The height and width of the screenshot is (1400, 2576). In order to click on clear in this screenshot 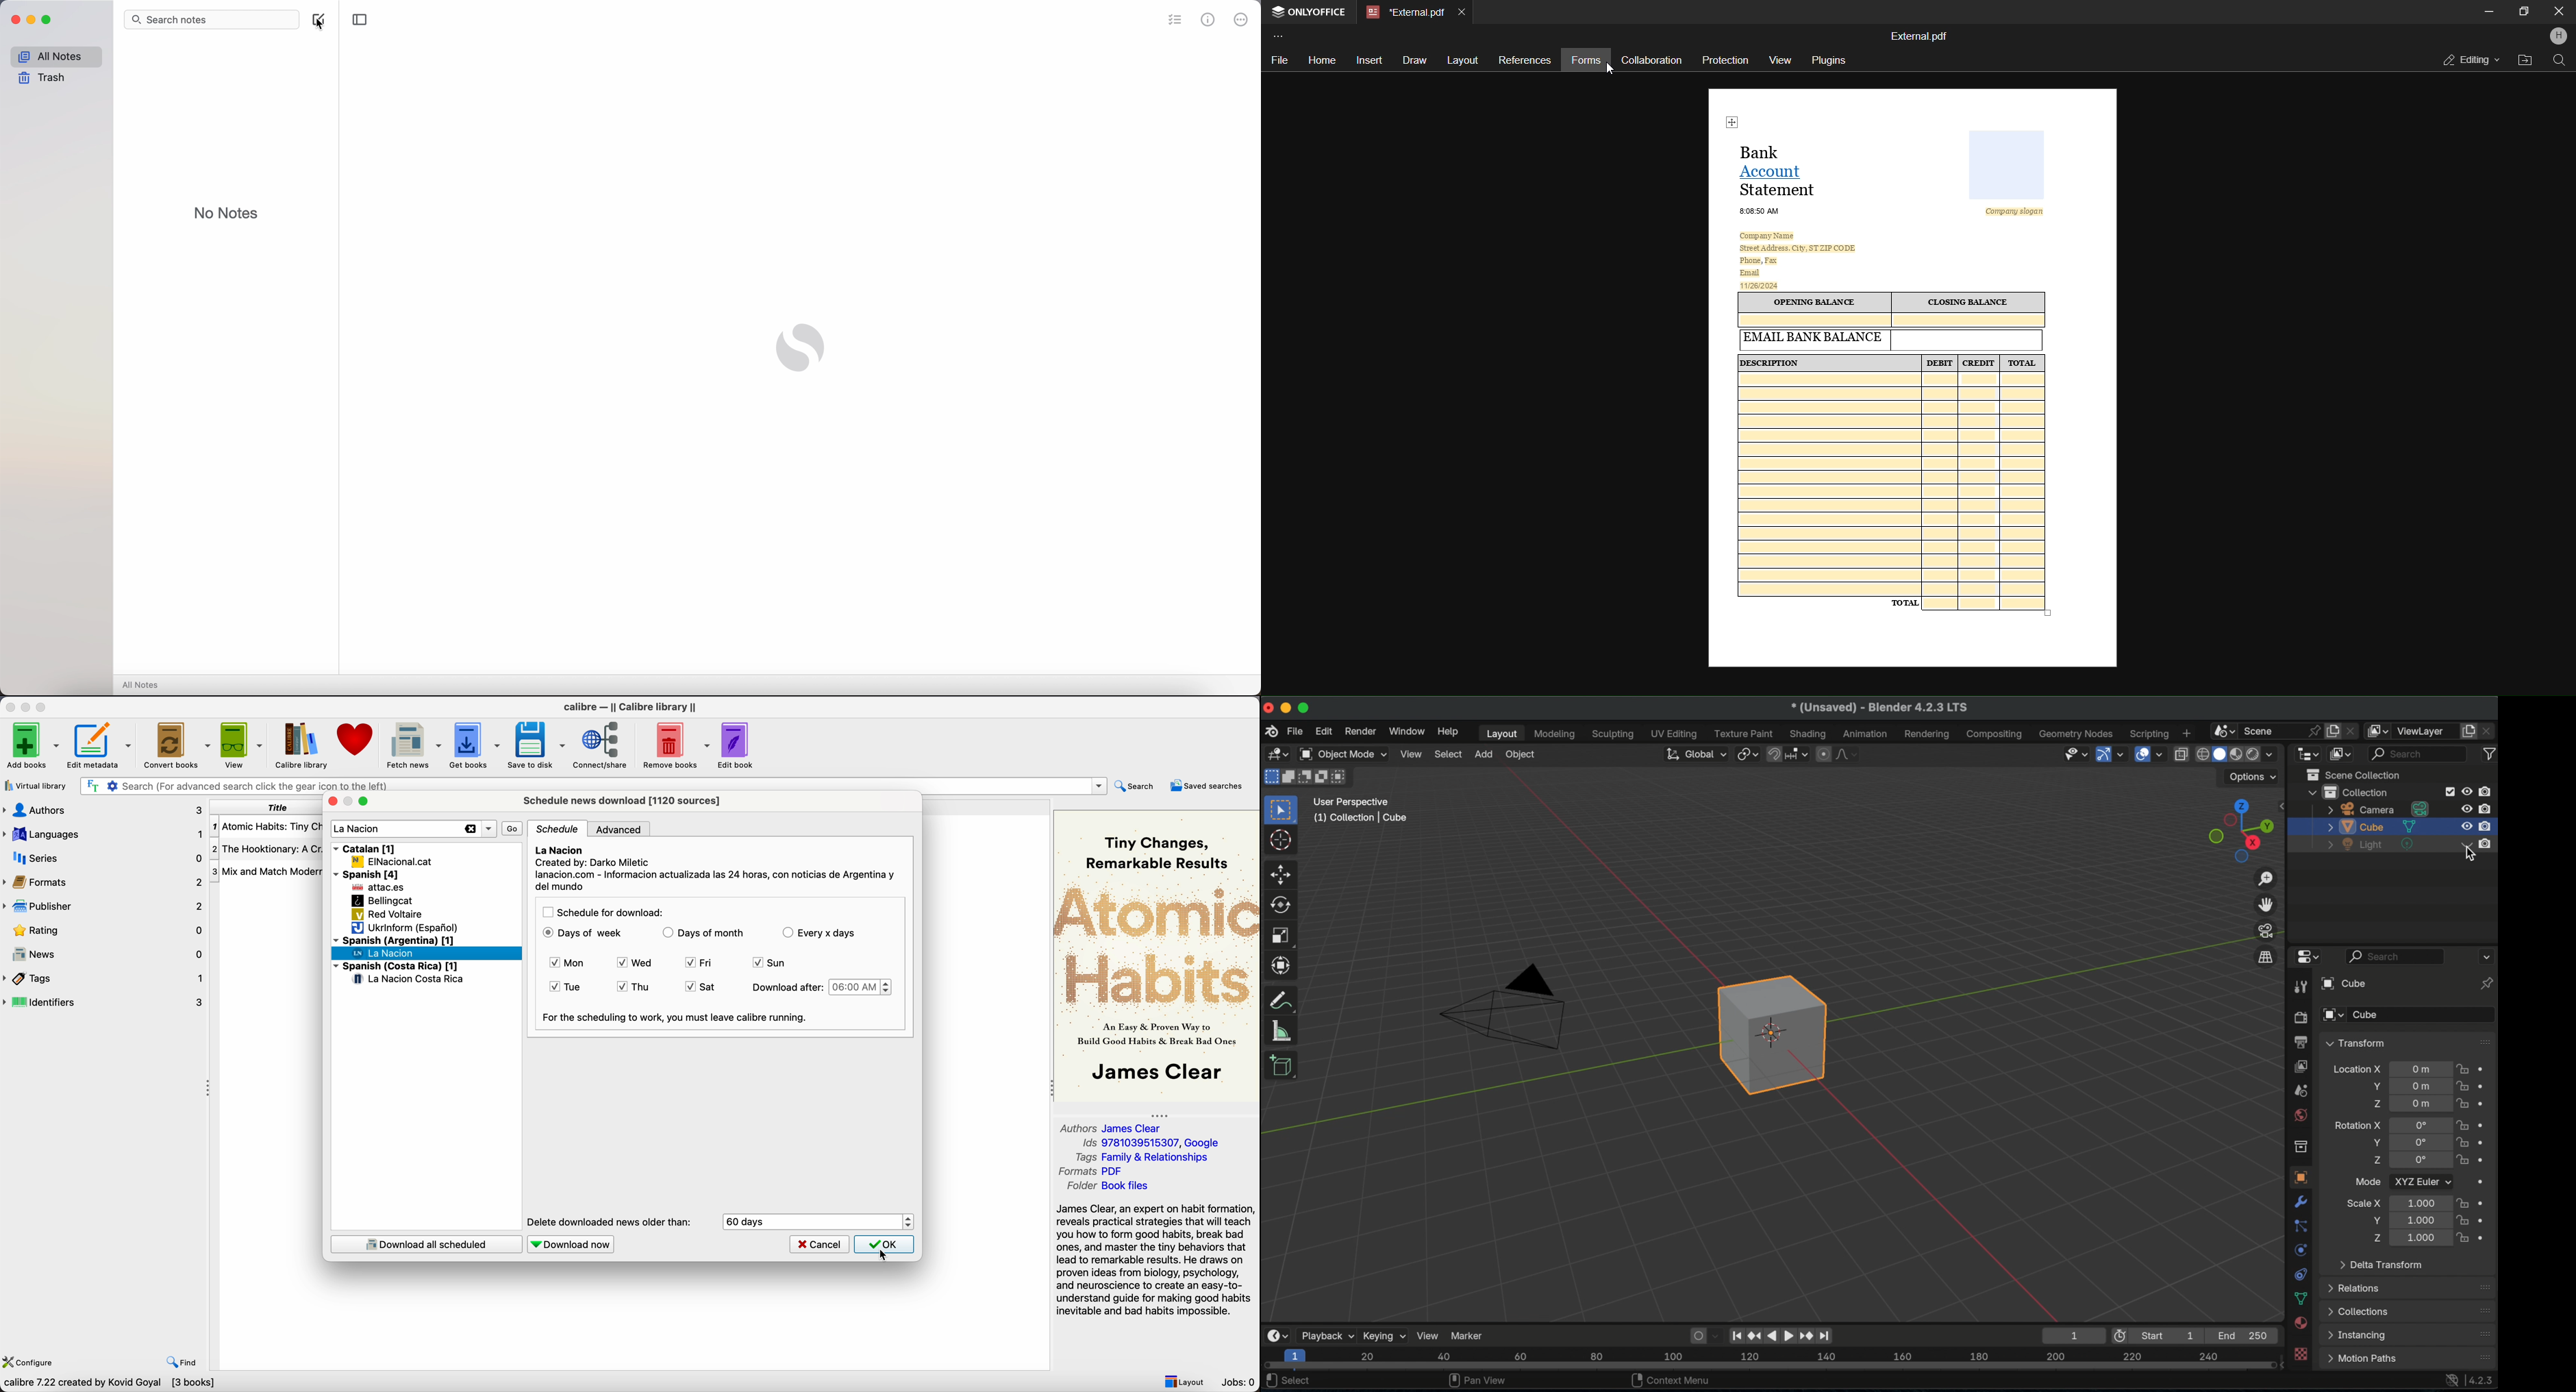, I will do `click(469, 830)`.